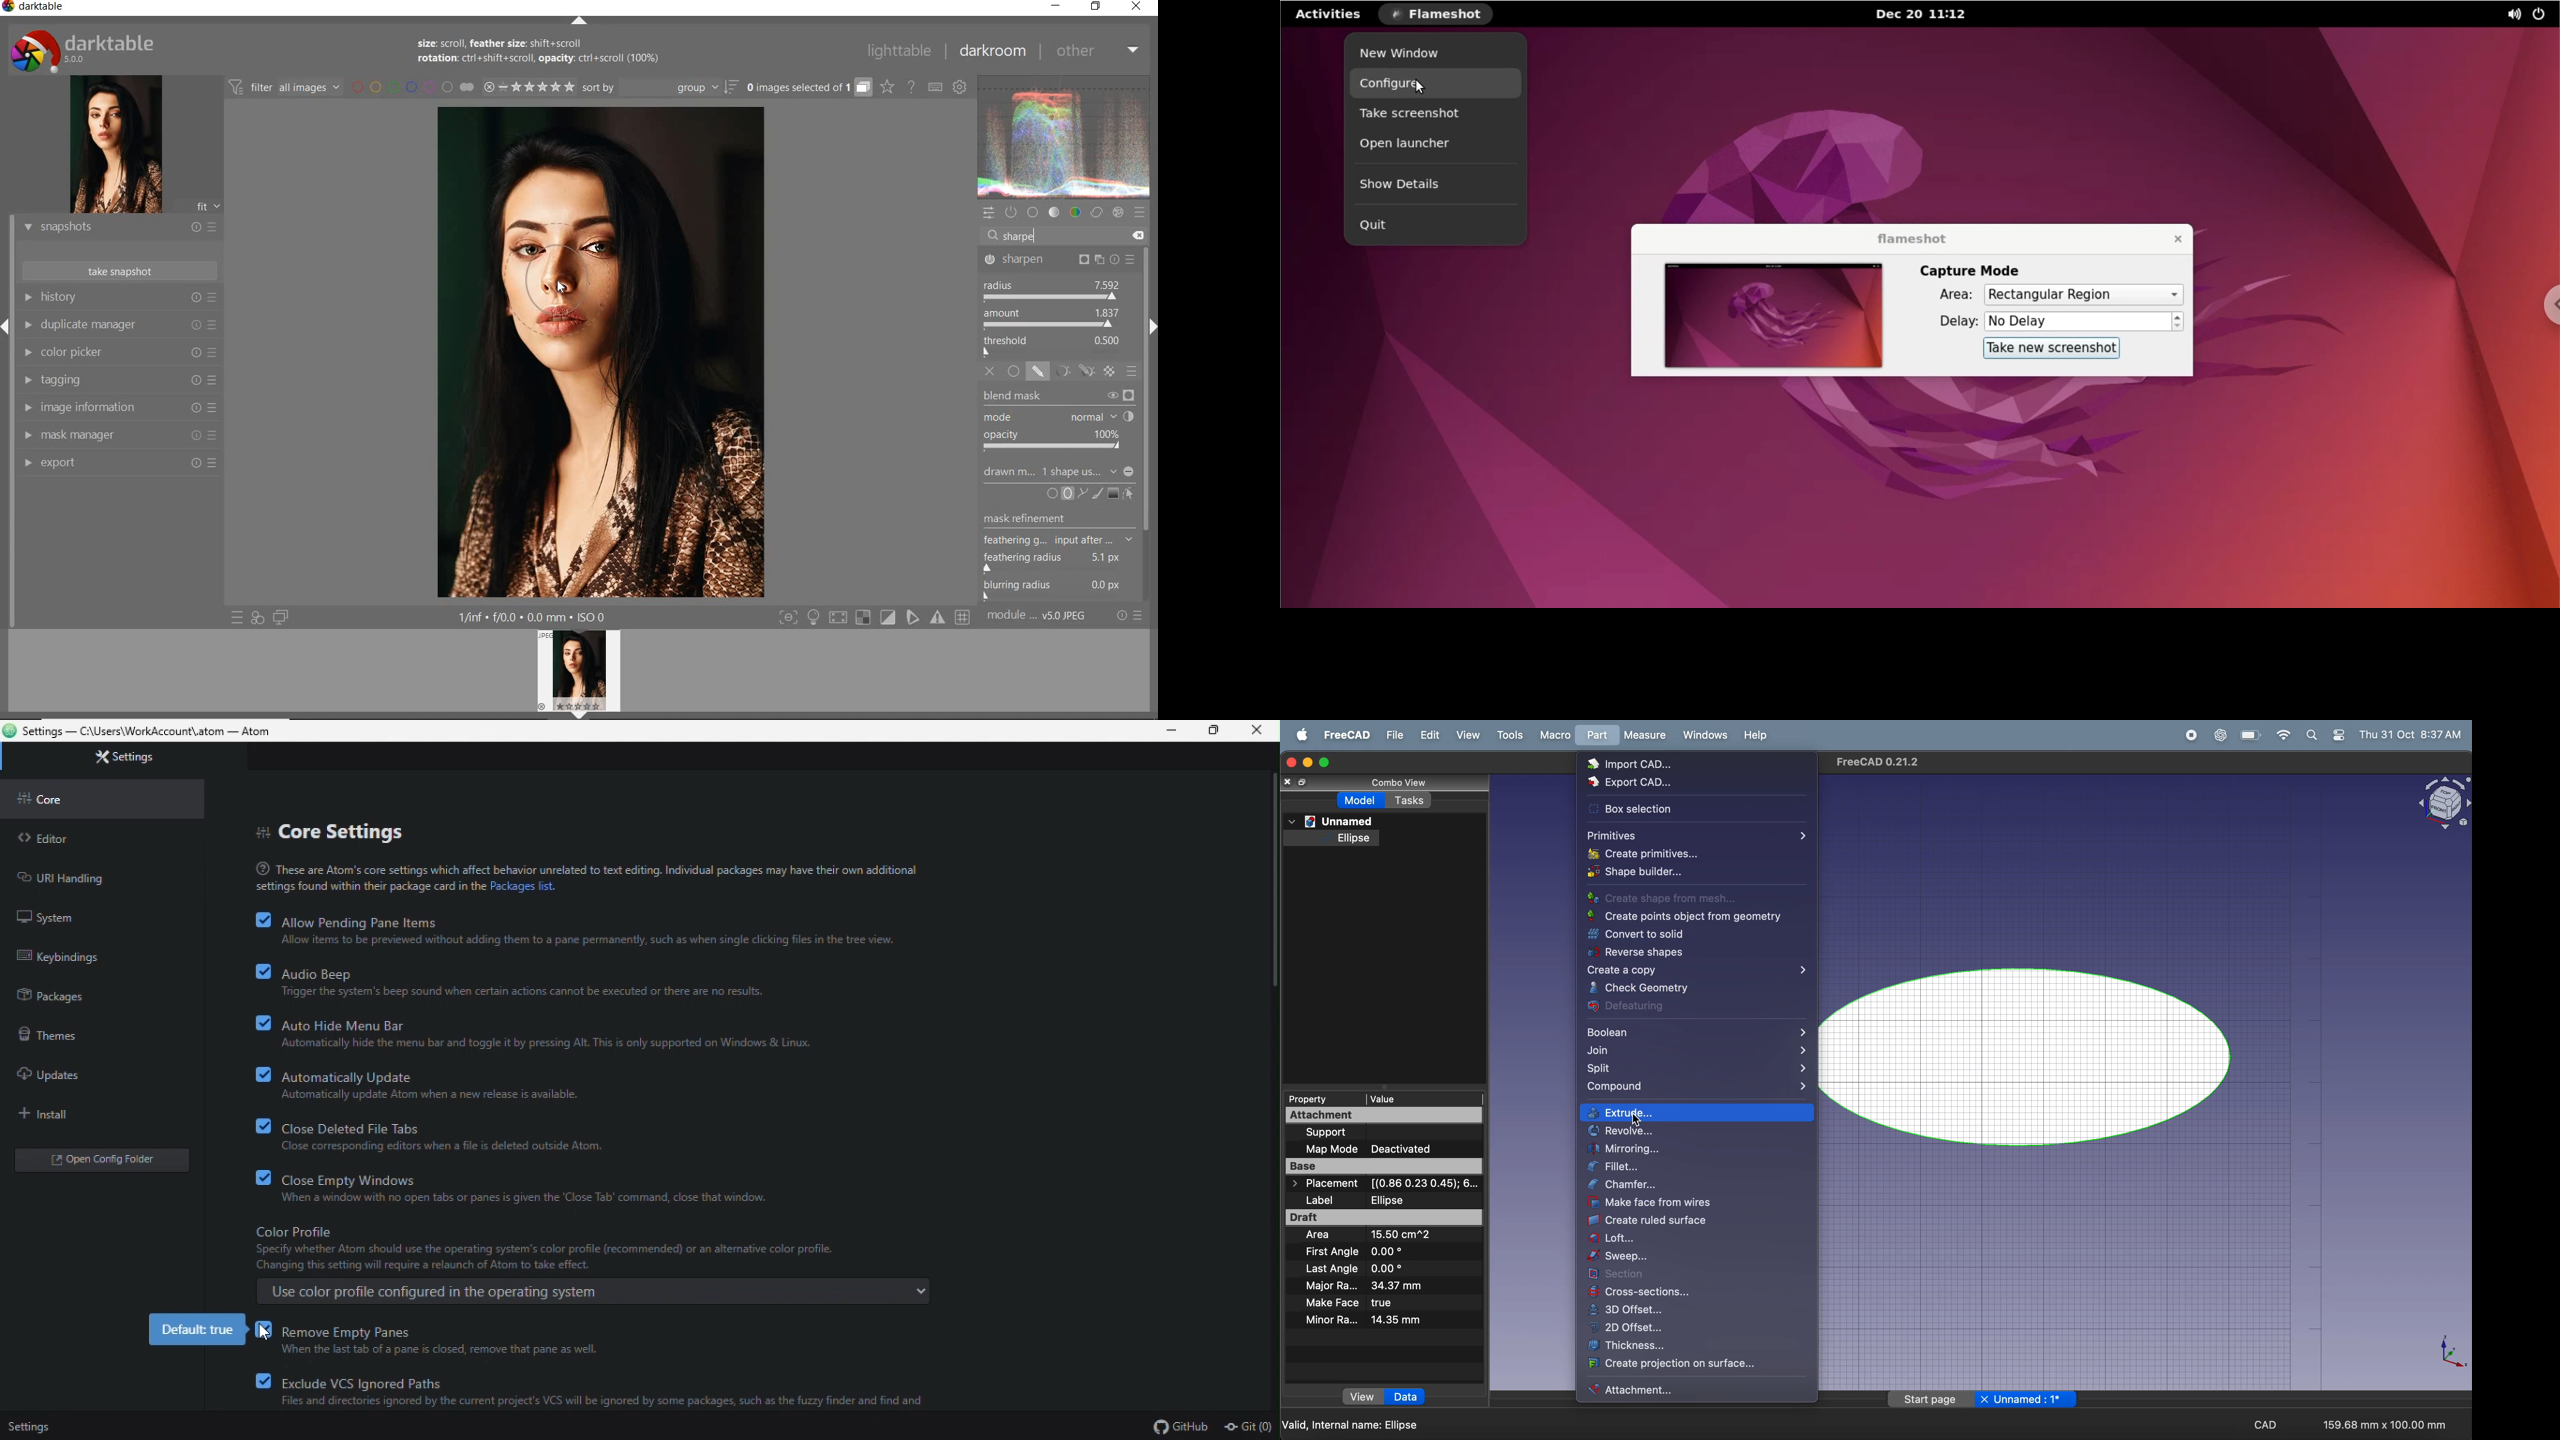  Describe the element at coordinates (527, 88) in the screenshot. I see `range rating of selected images` at that location.